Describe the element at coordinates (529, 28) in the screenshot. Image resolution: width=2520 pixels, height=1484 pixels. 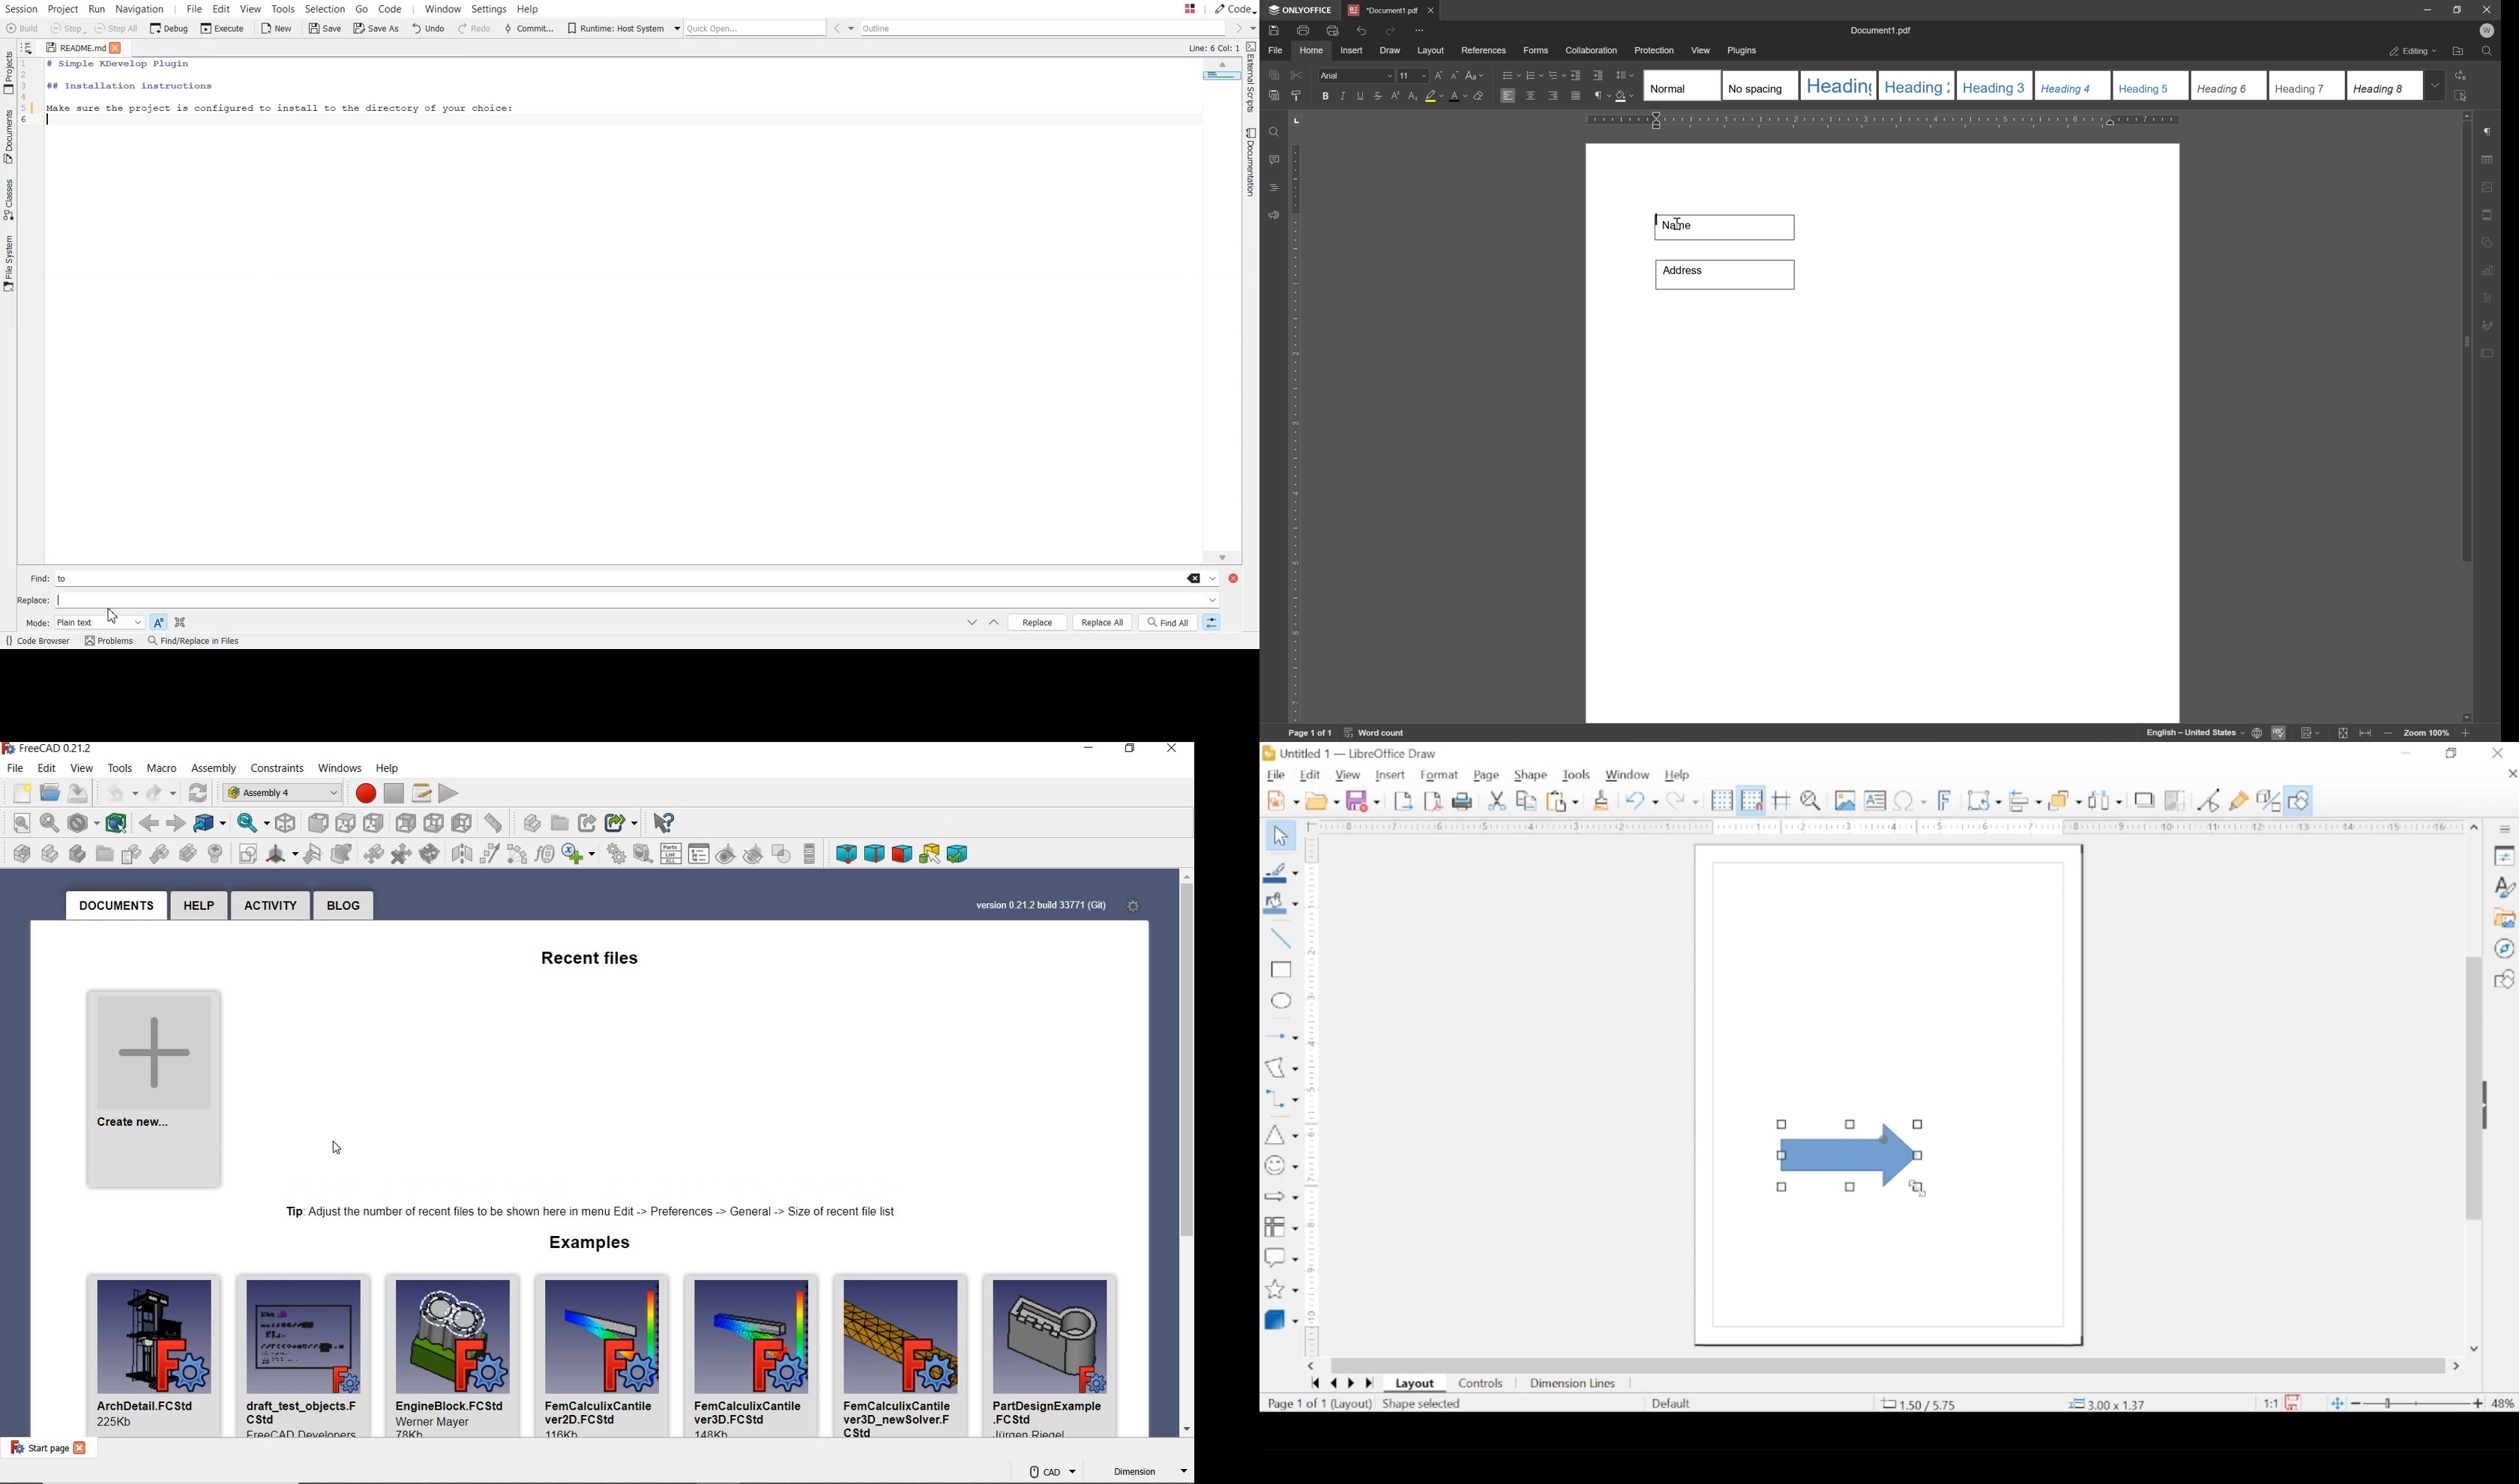
I see `Commit` at that location.